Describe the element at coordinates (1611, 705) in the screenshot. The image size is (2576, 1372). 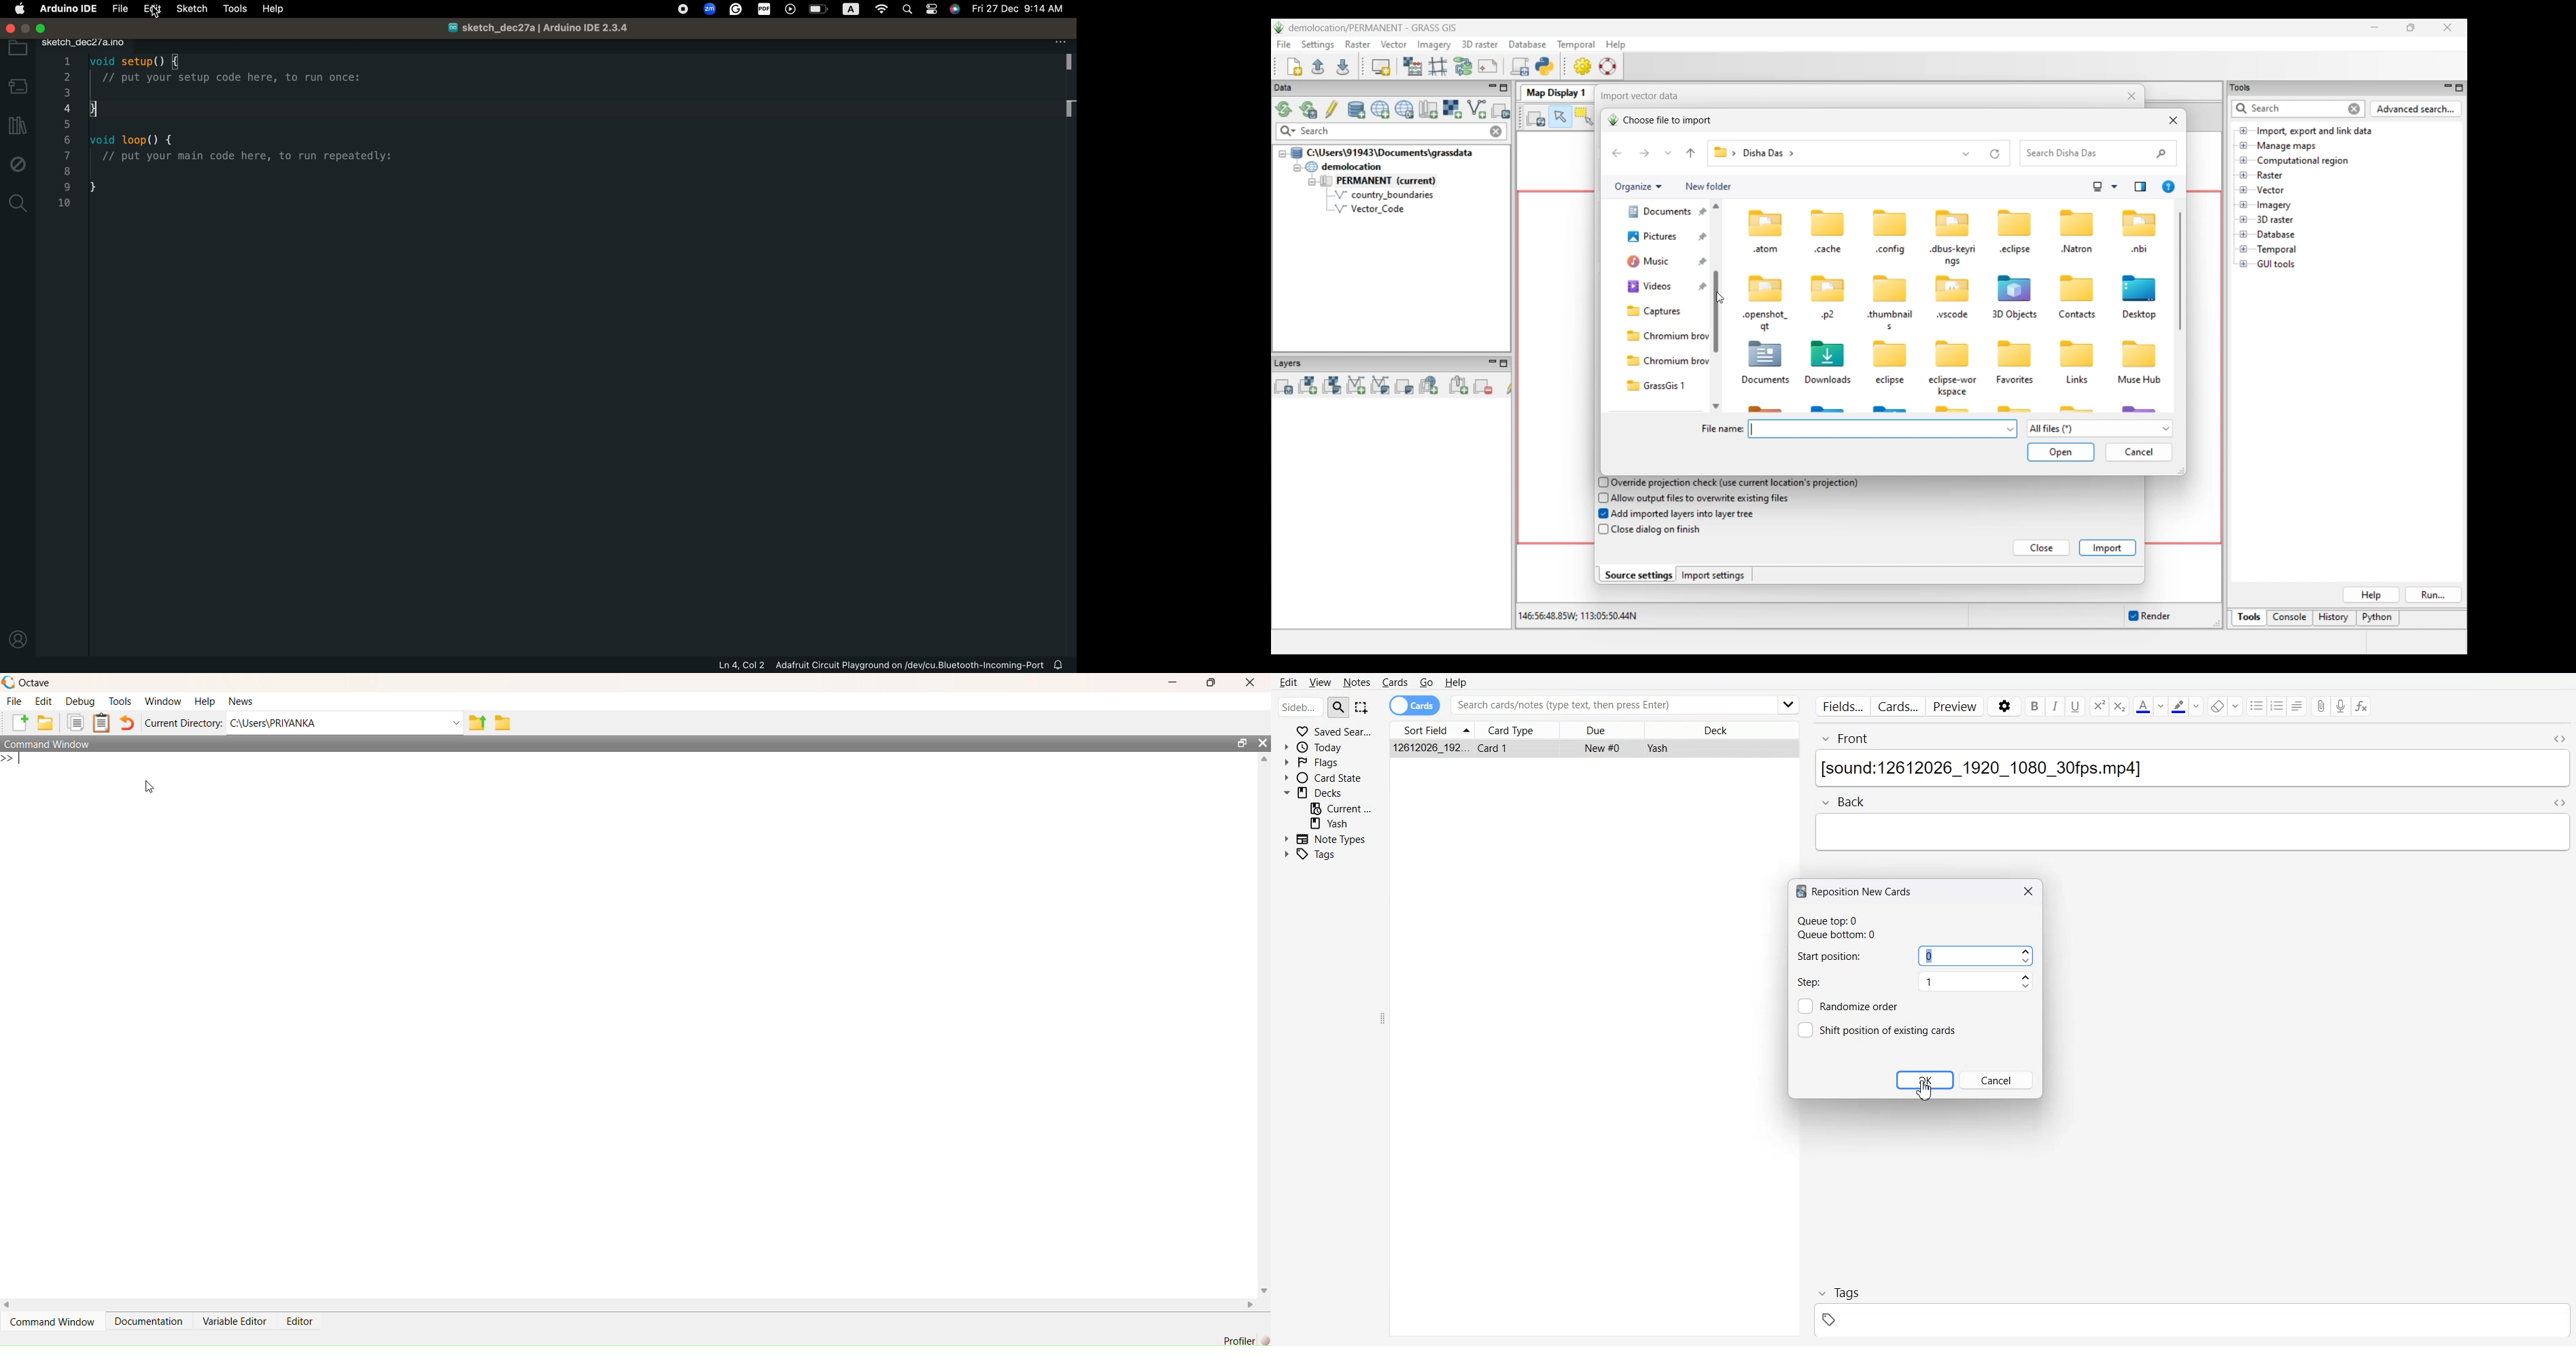
I see `Search Bar` at that location.